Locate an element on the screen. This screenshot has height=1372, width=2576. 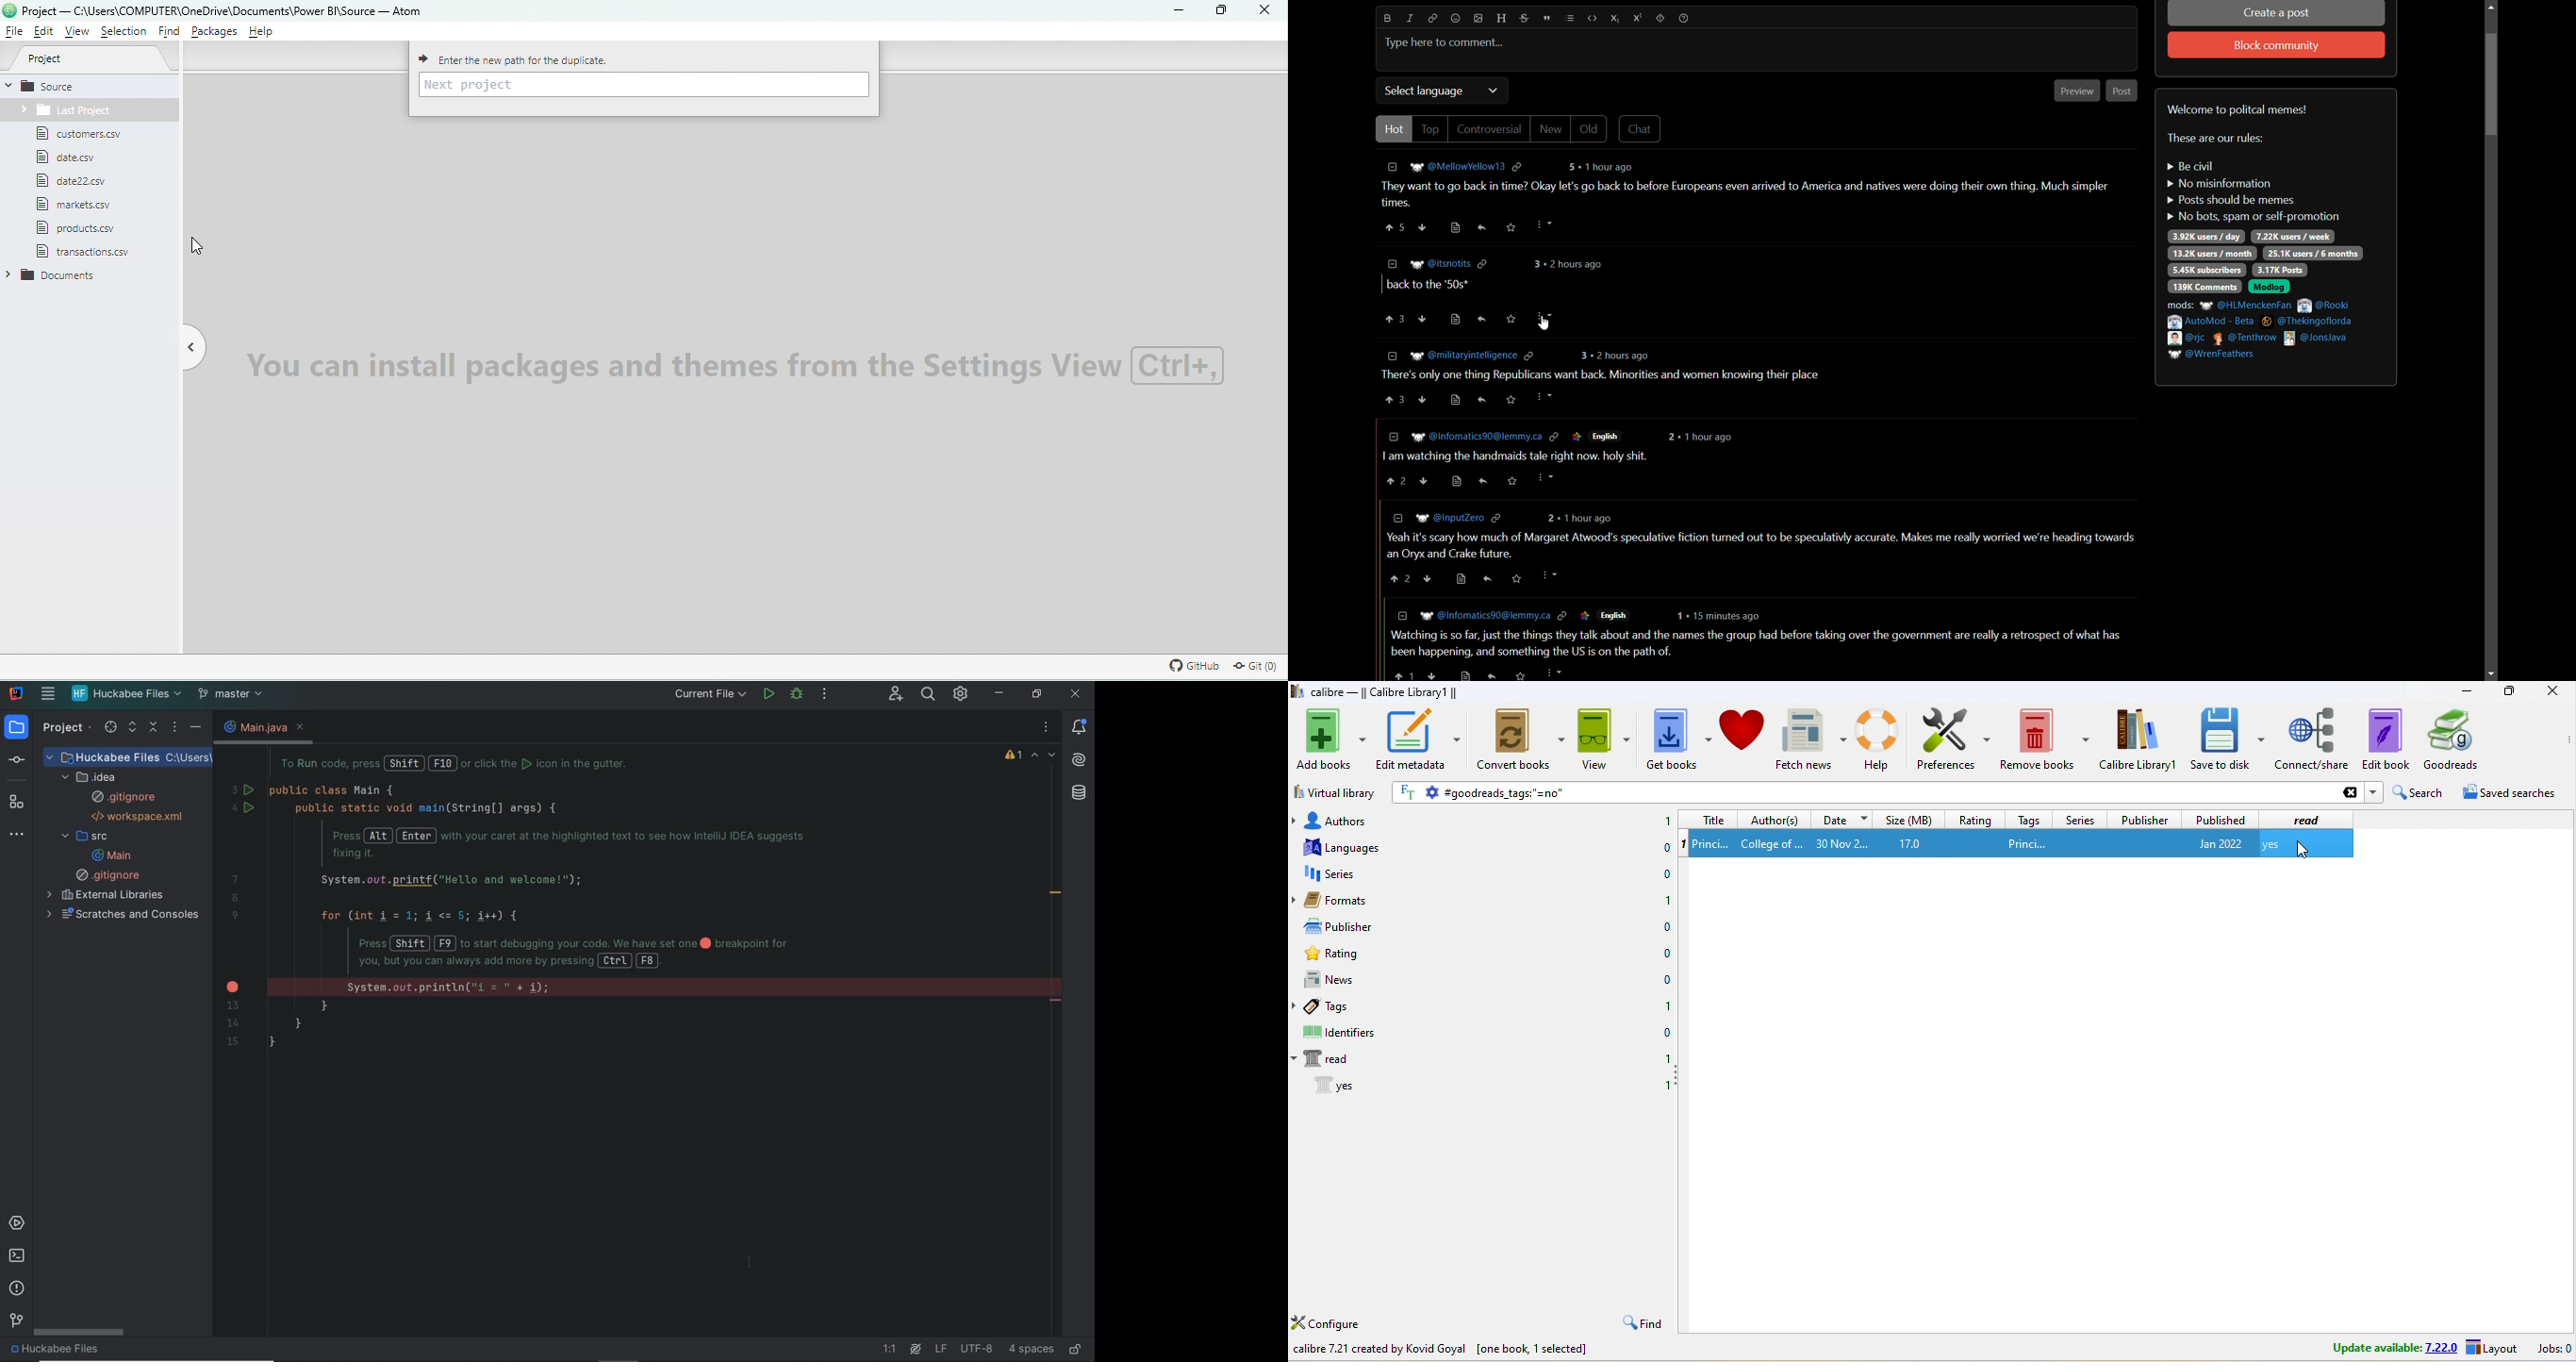
Git repository is located at coordinates (1249, 666).